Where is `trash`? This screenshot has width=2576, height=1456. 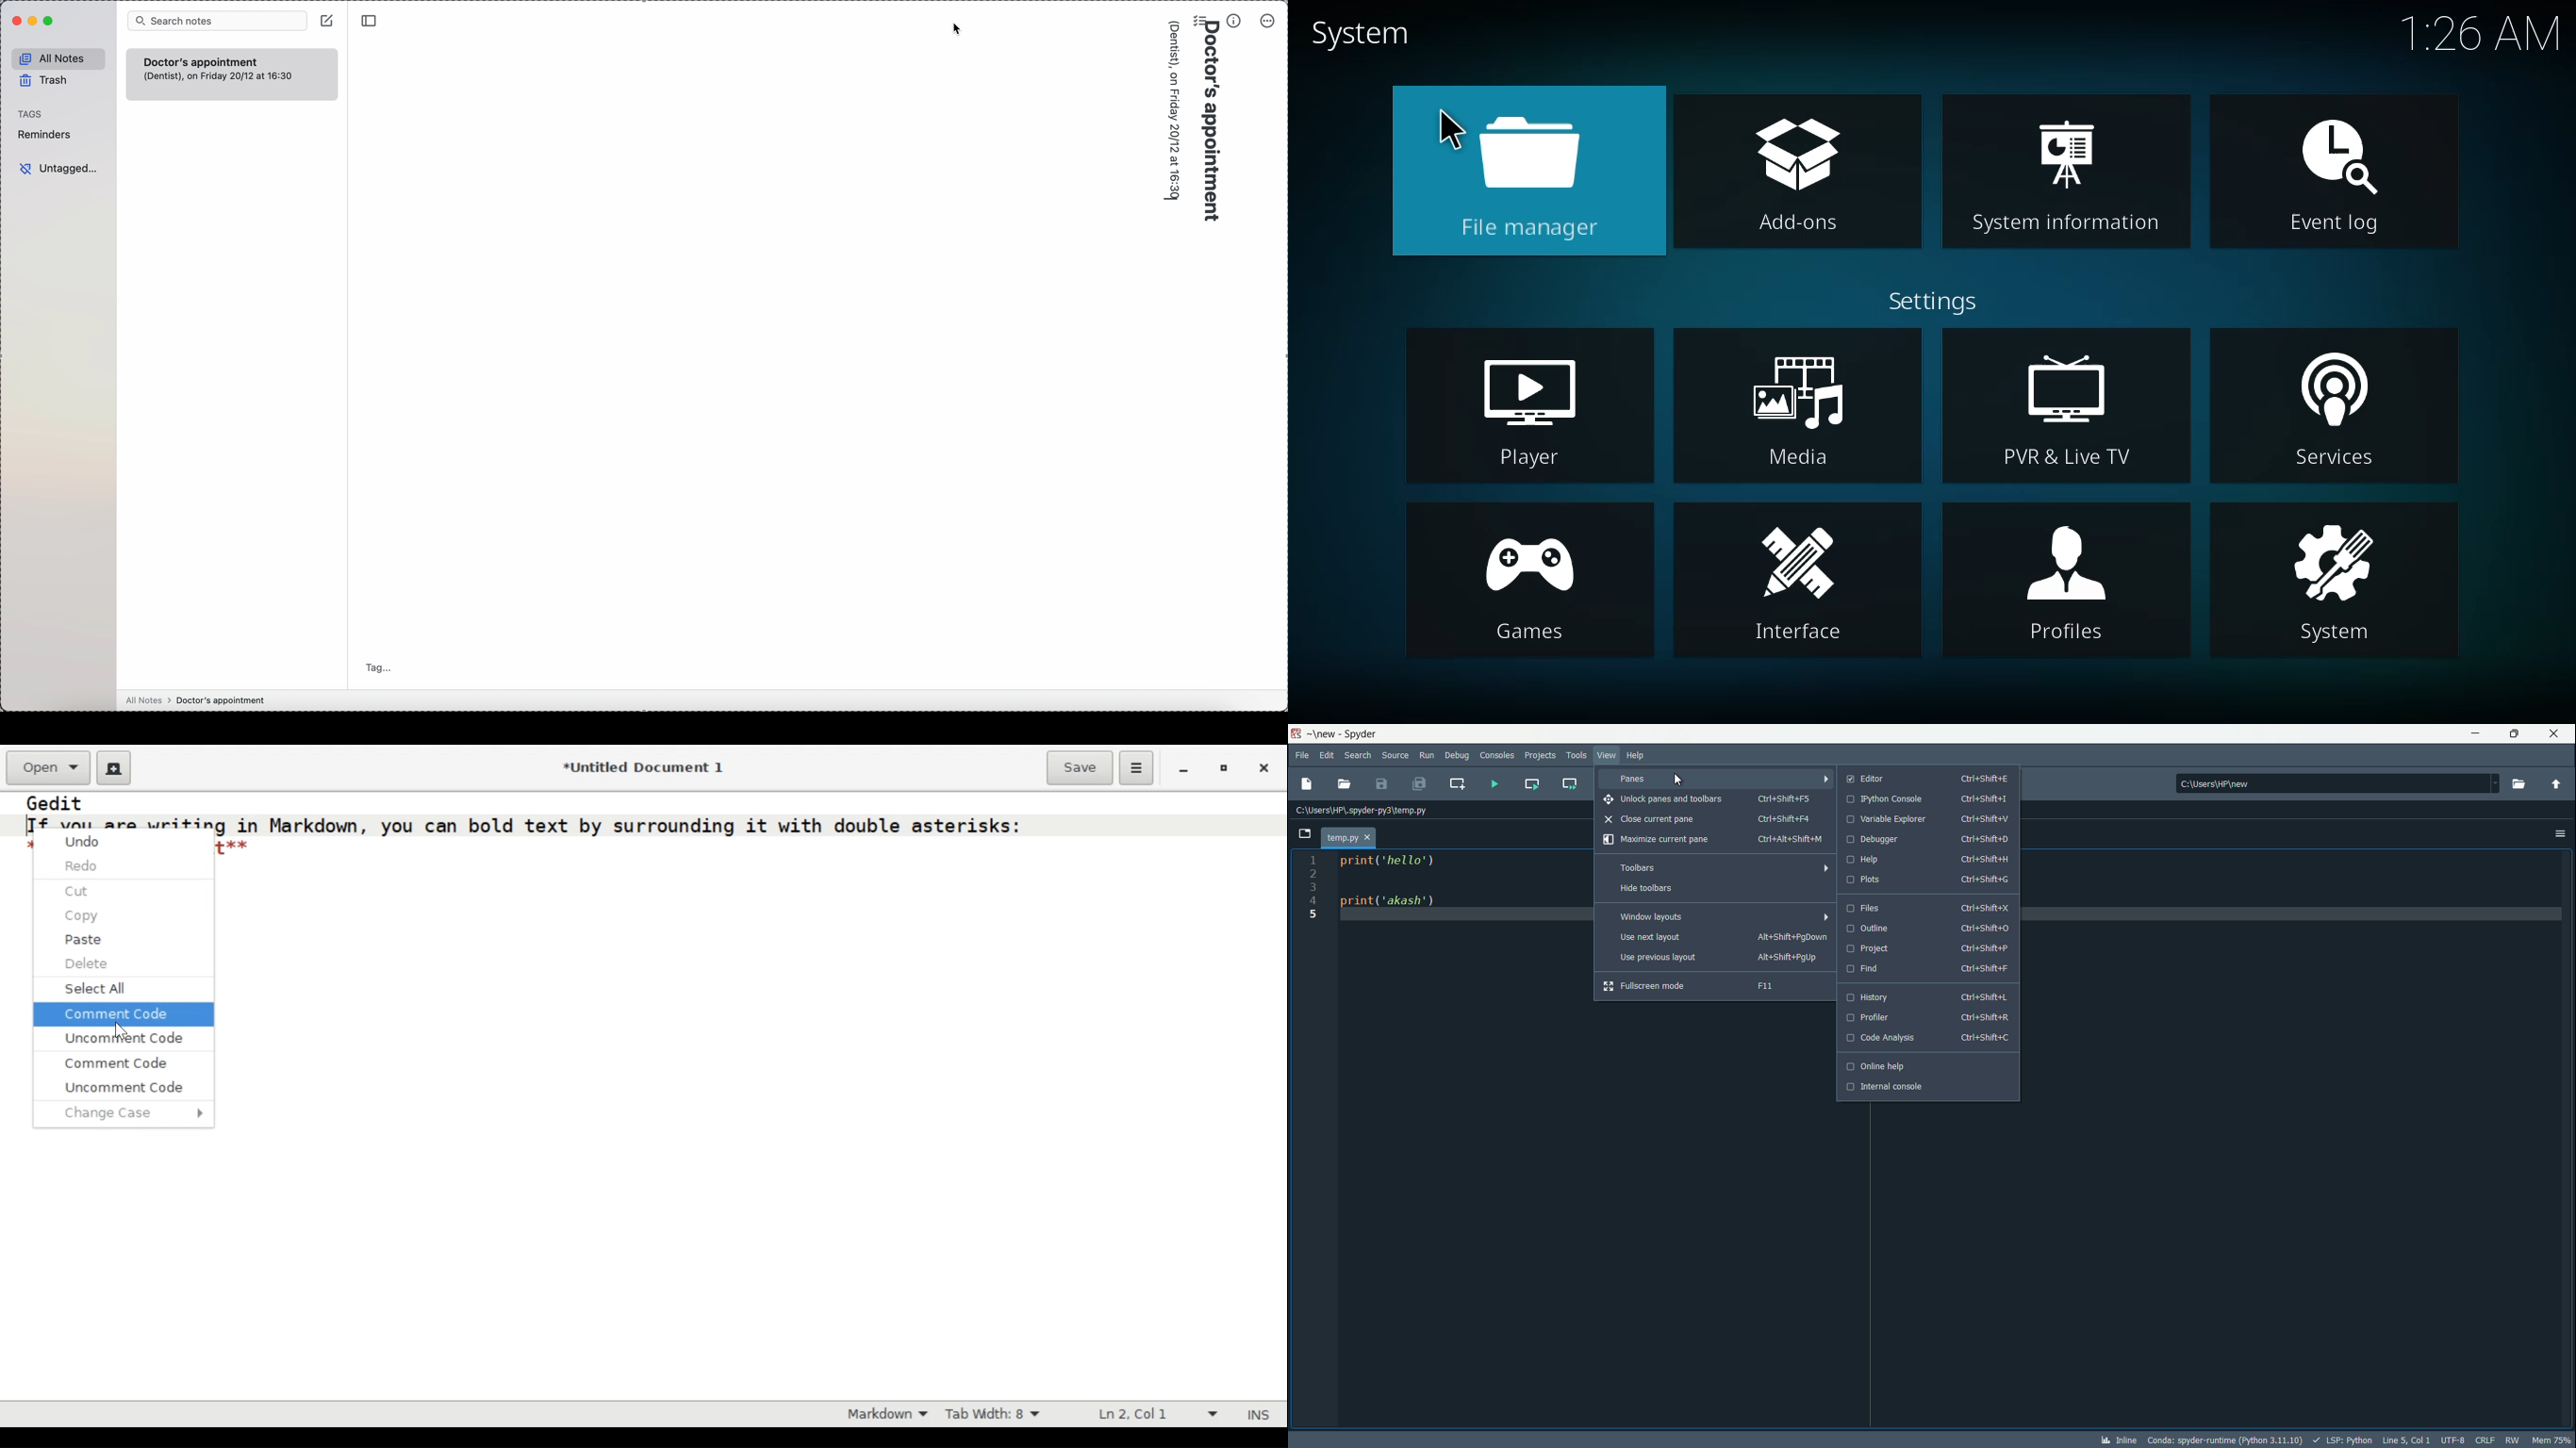
trash is located at coordinates (43, 81).